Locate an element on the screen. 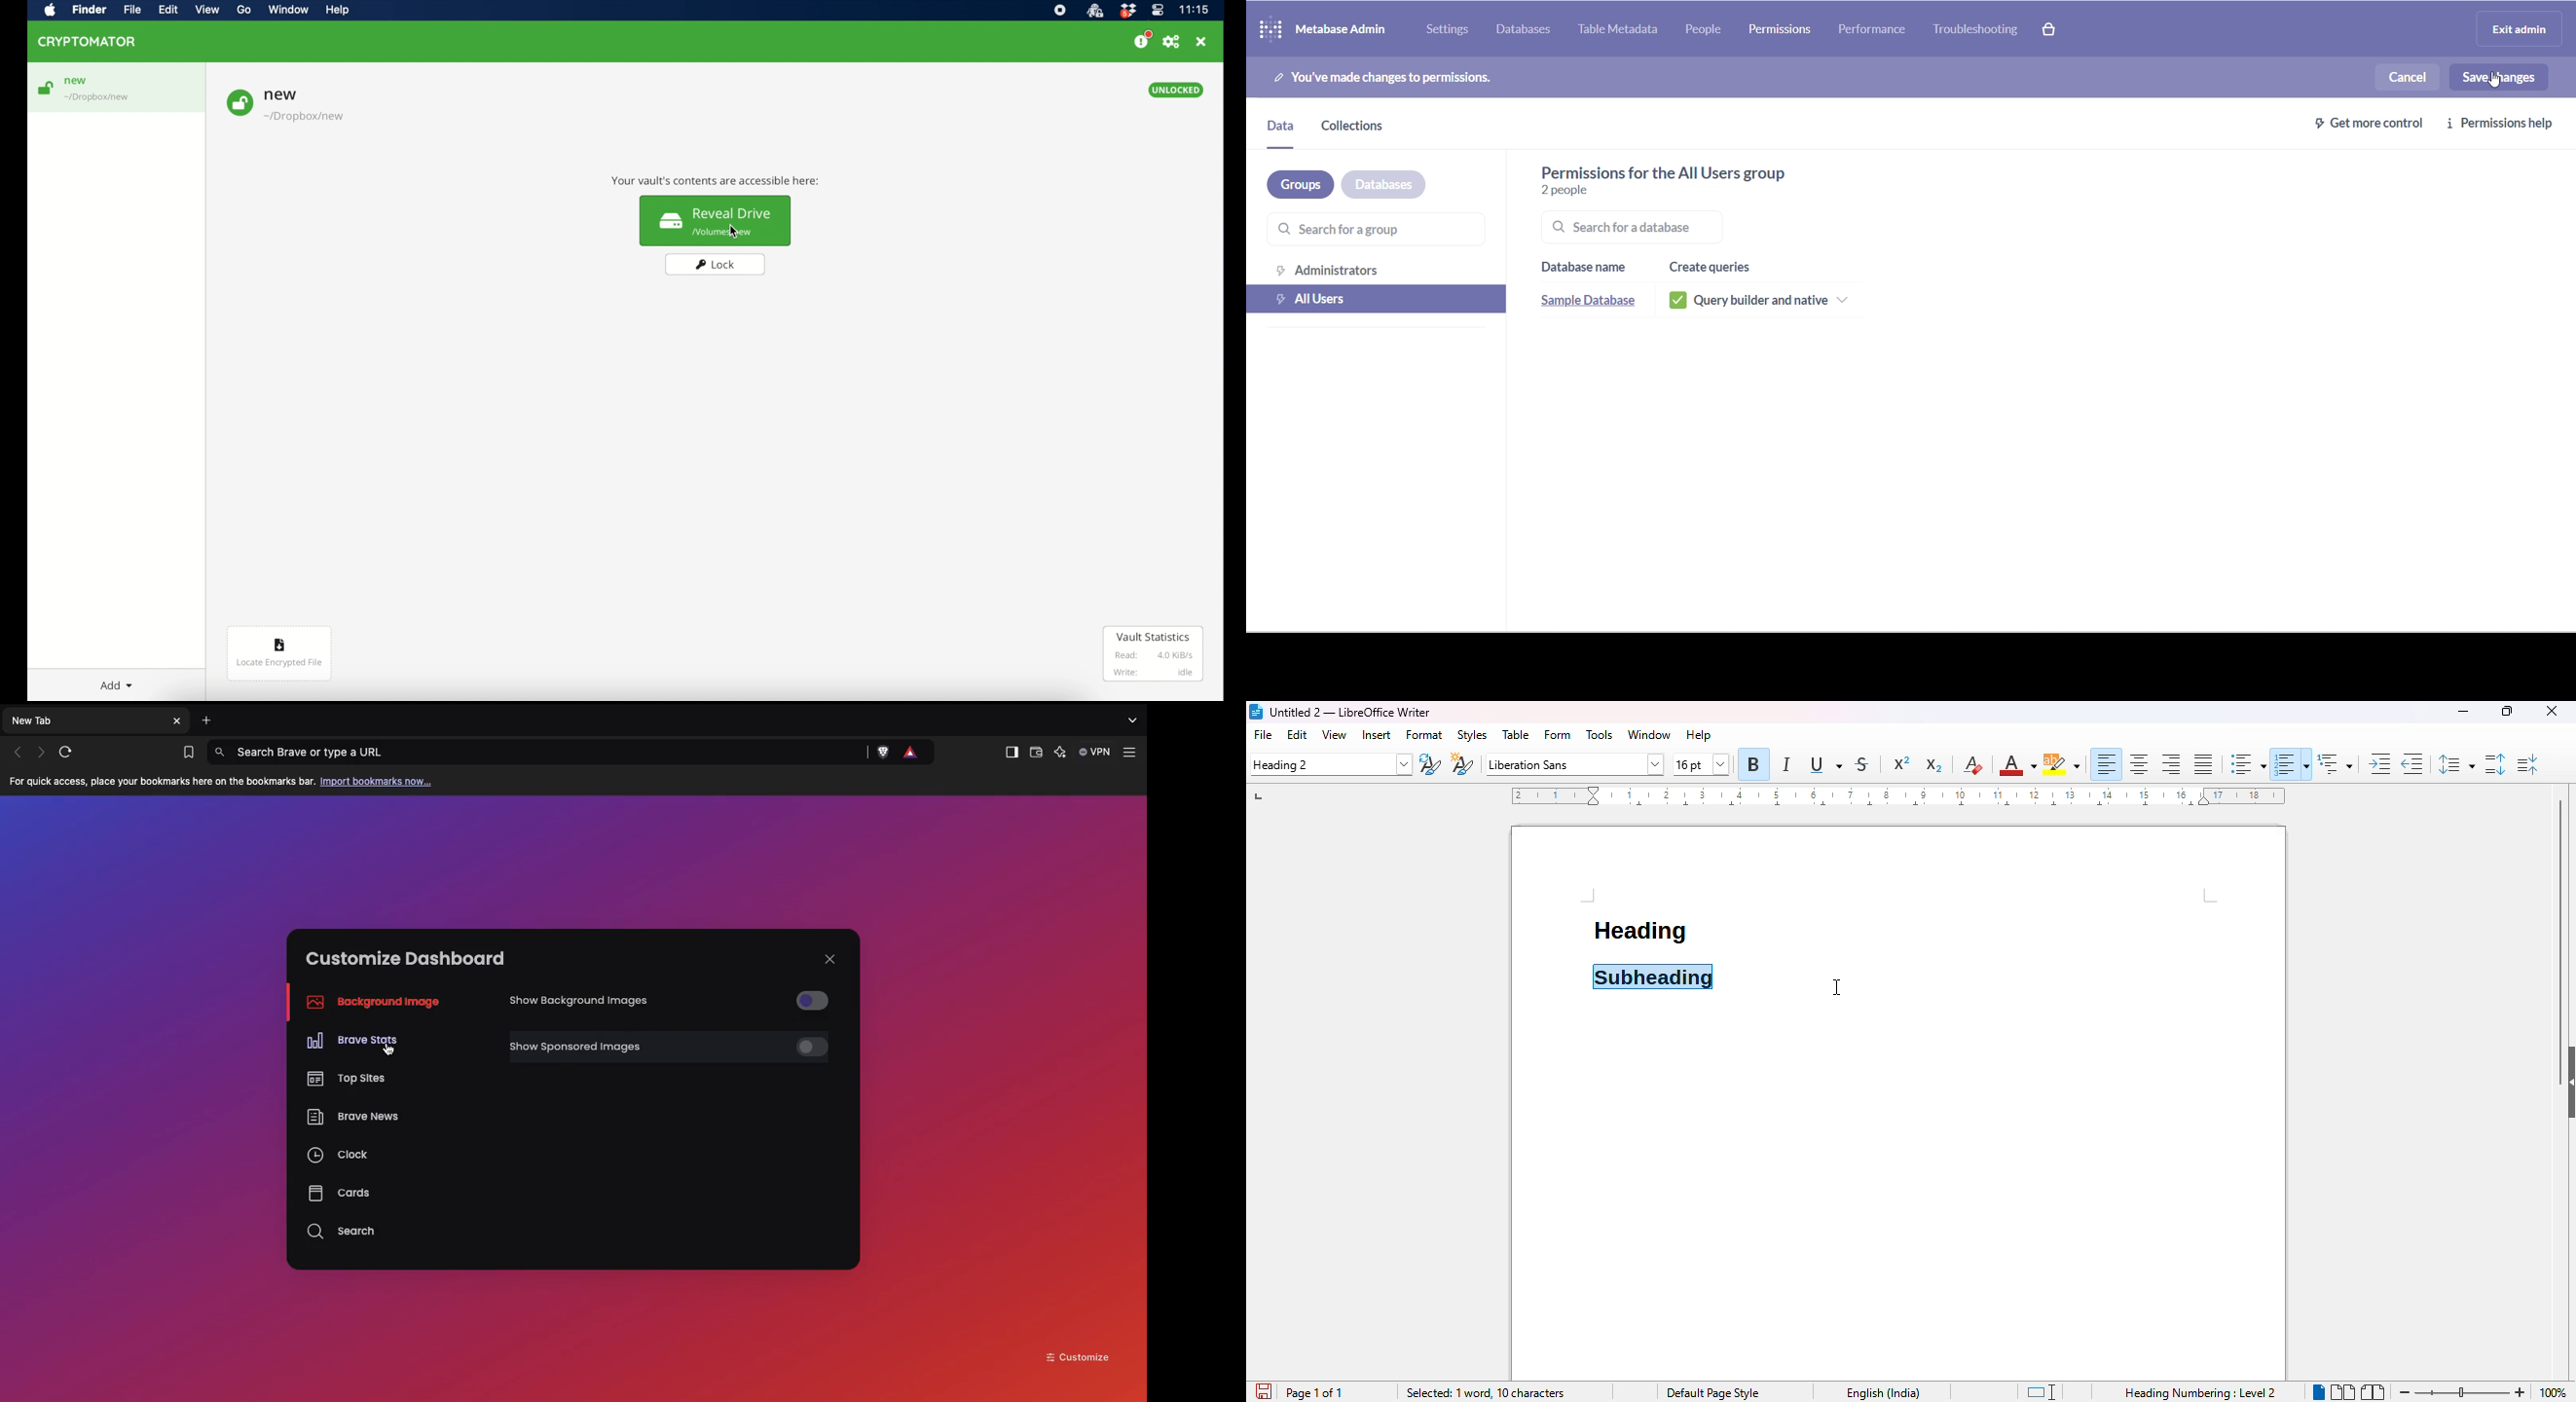  page style is located at coordinates (1712, 1392).